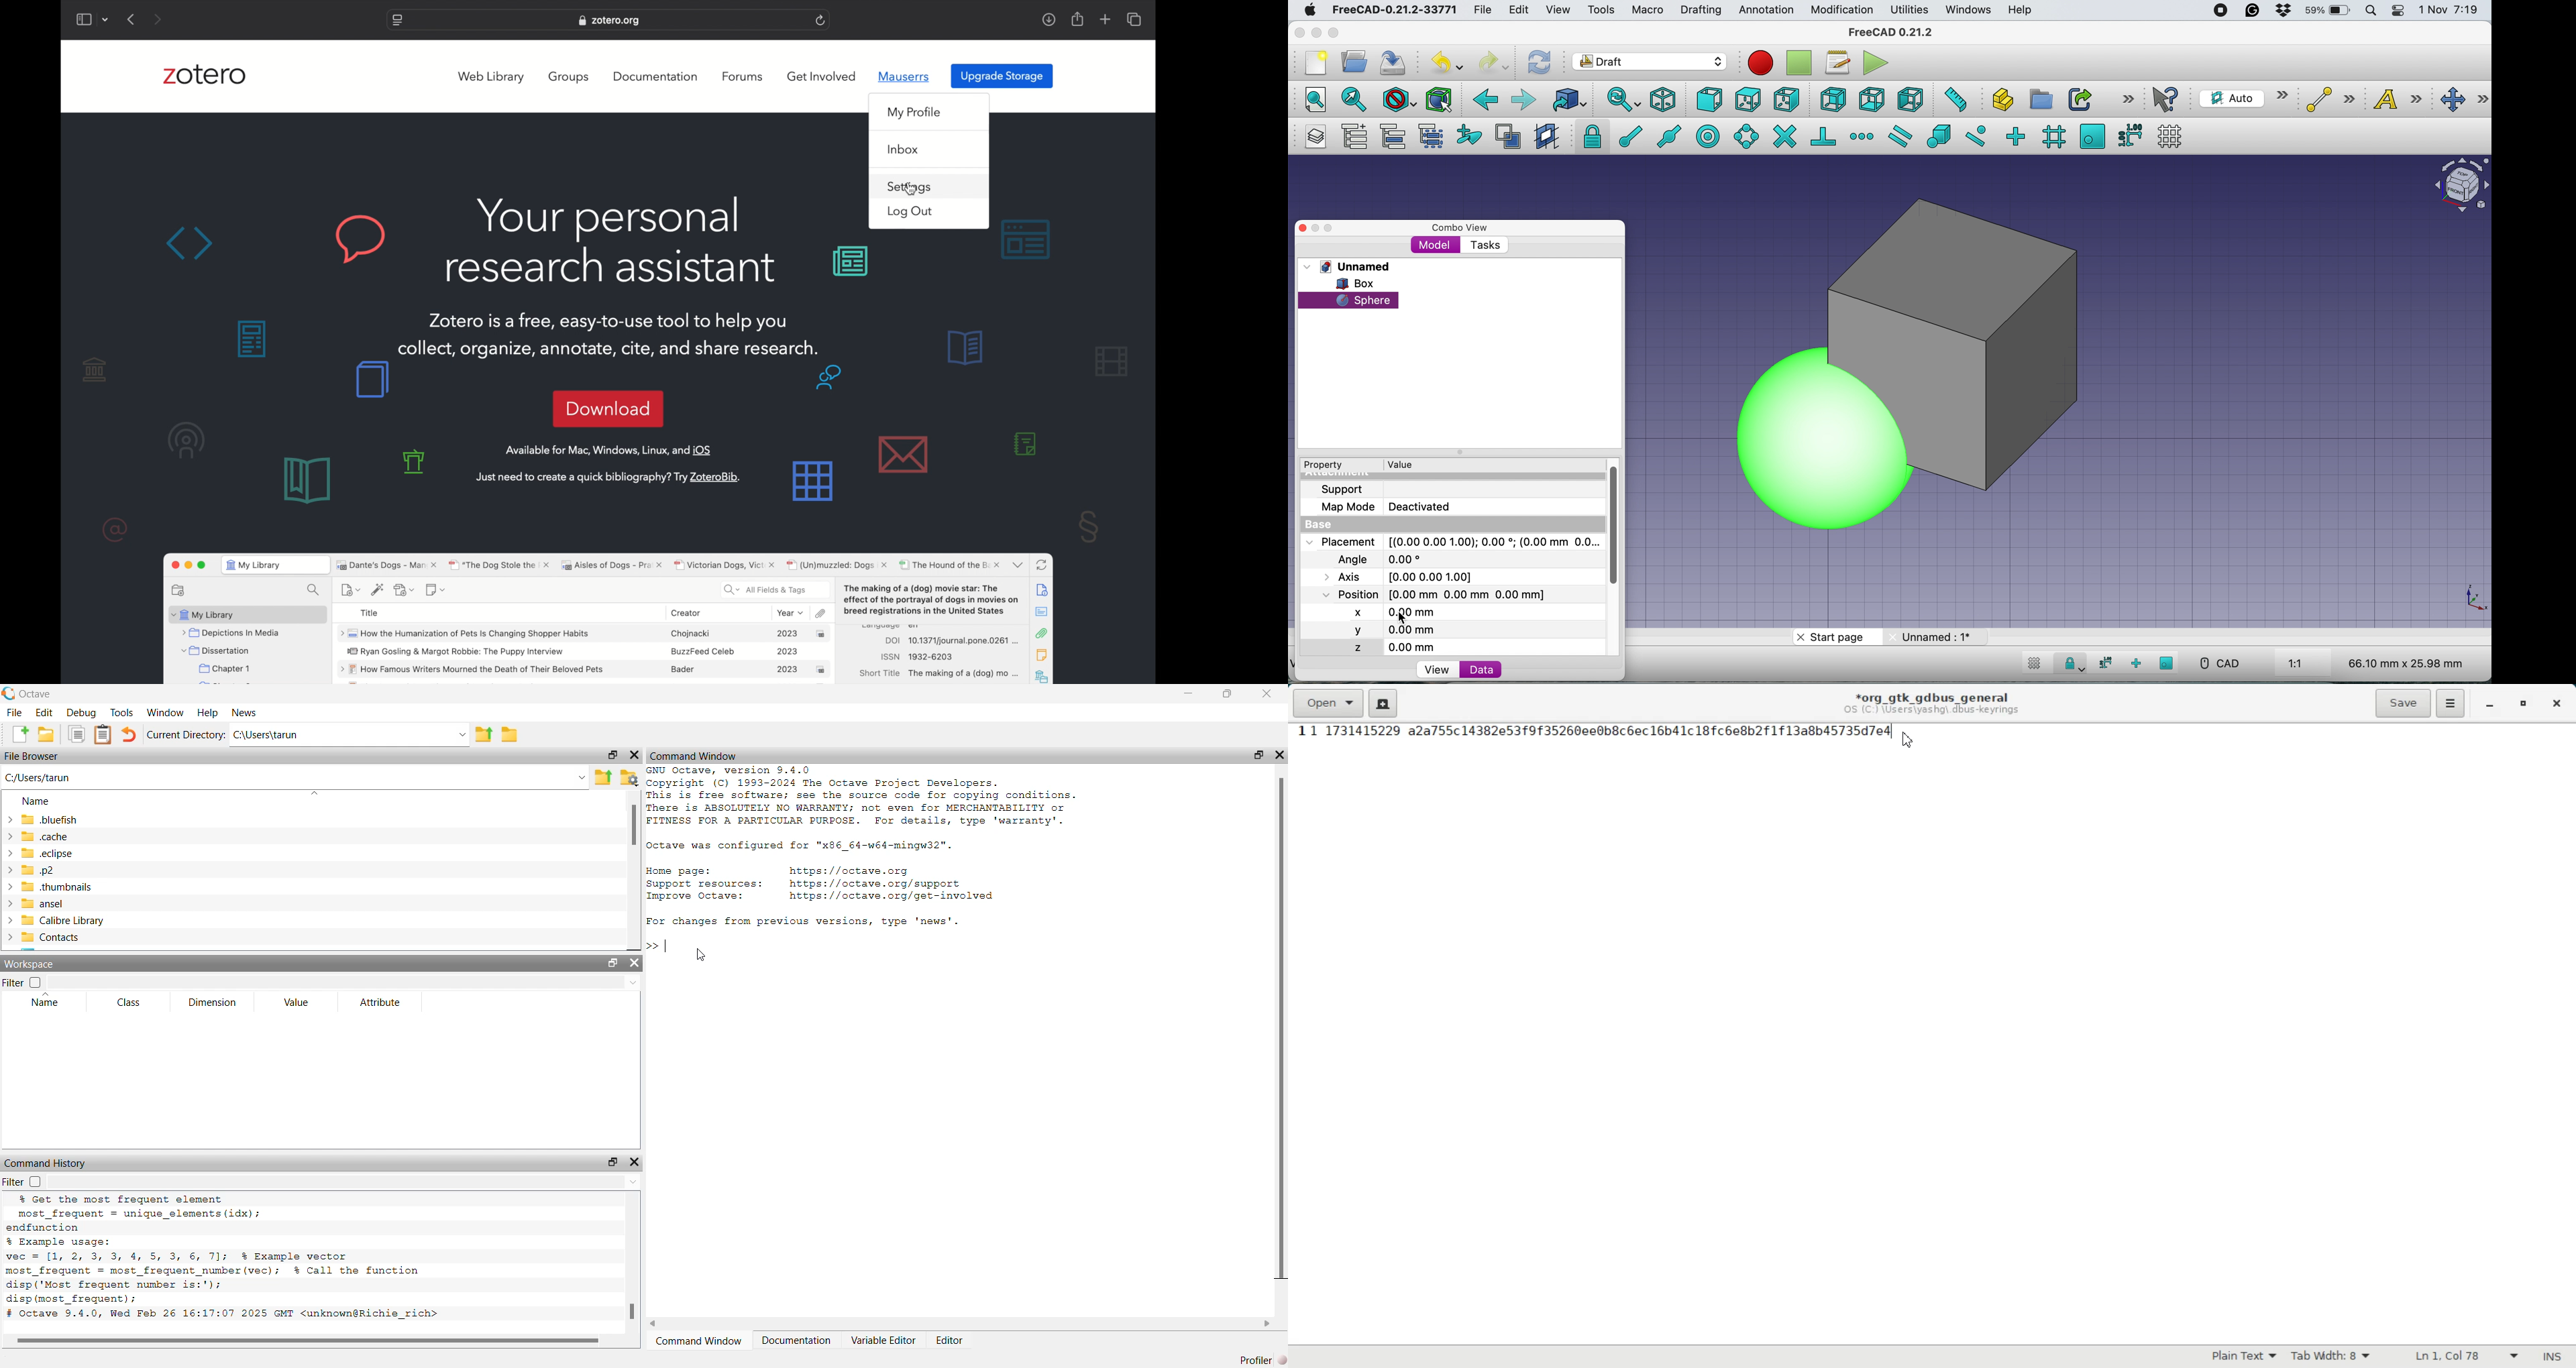 The width and height of the screenshot is (2576, 1372). Describe the element at coordinates (1409, 464) in the screenshot. I see `value` at that location.